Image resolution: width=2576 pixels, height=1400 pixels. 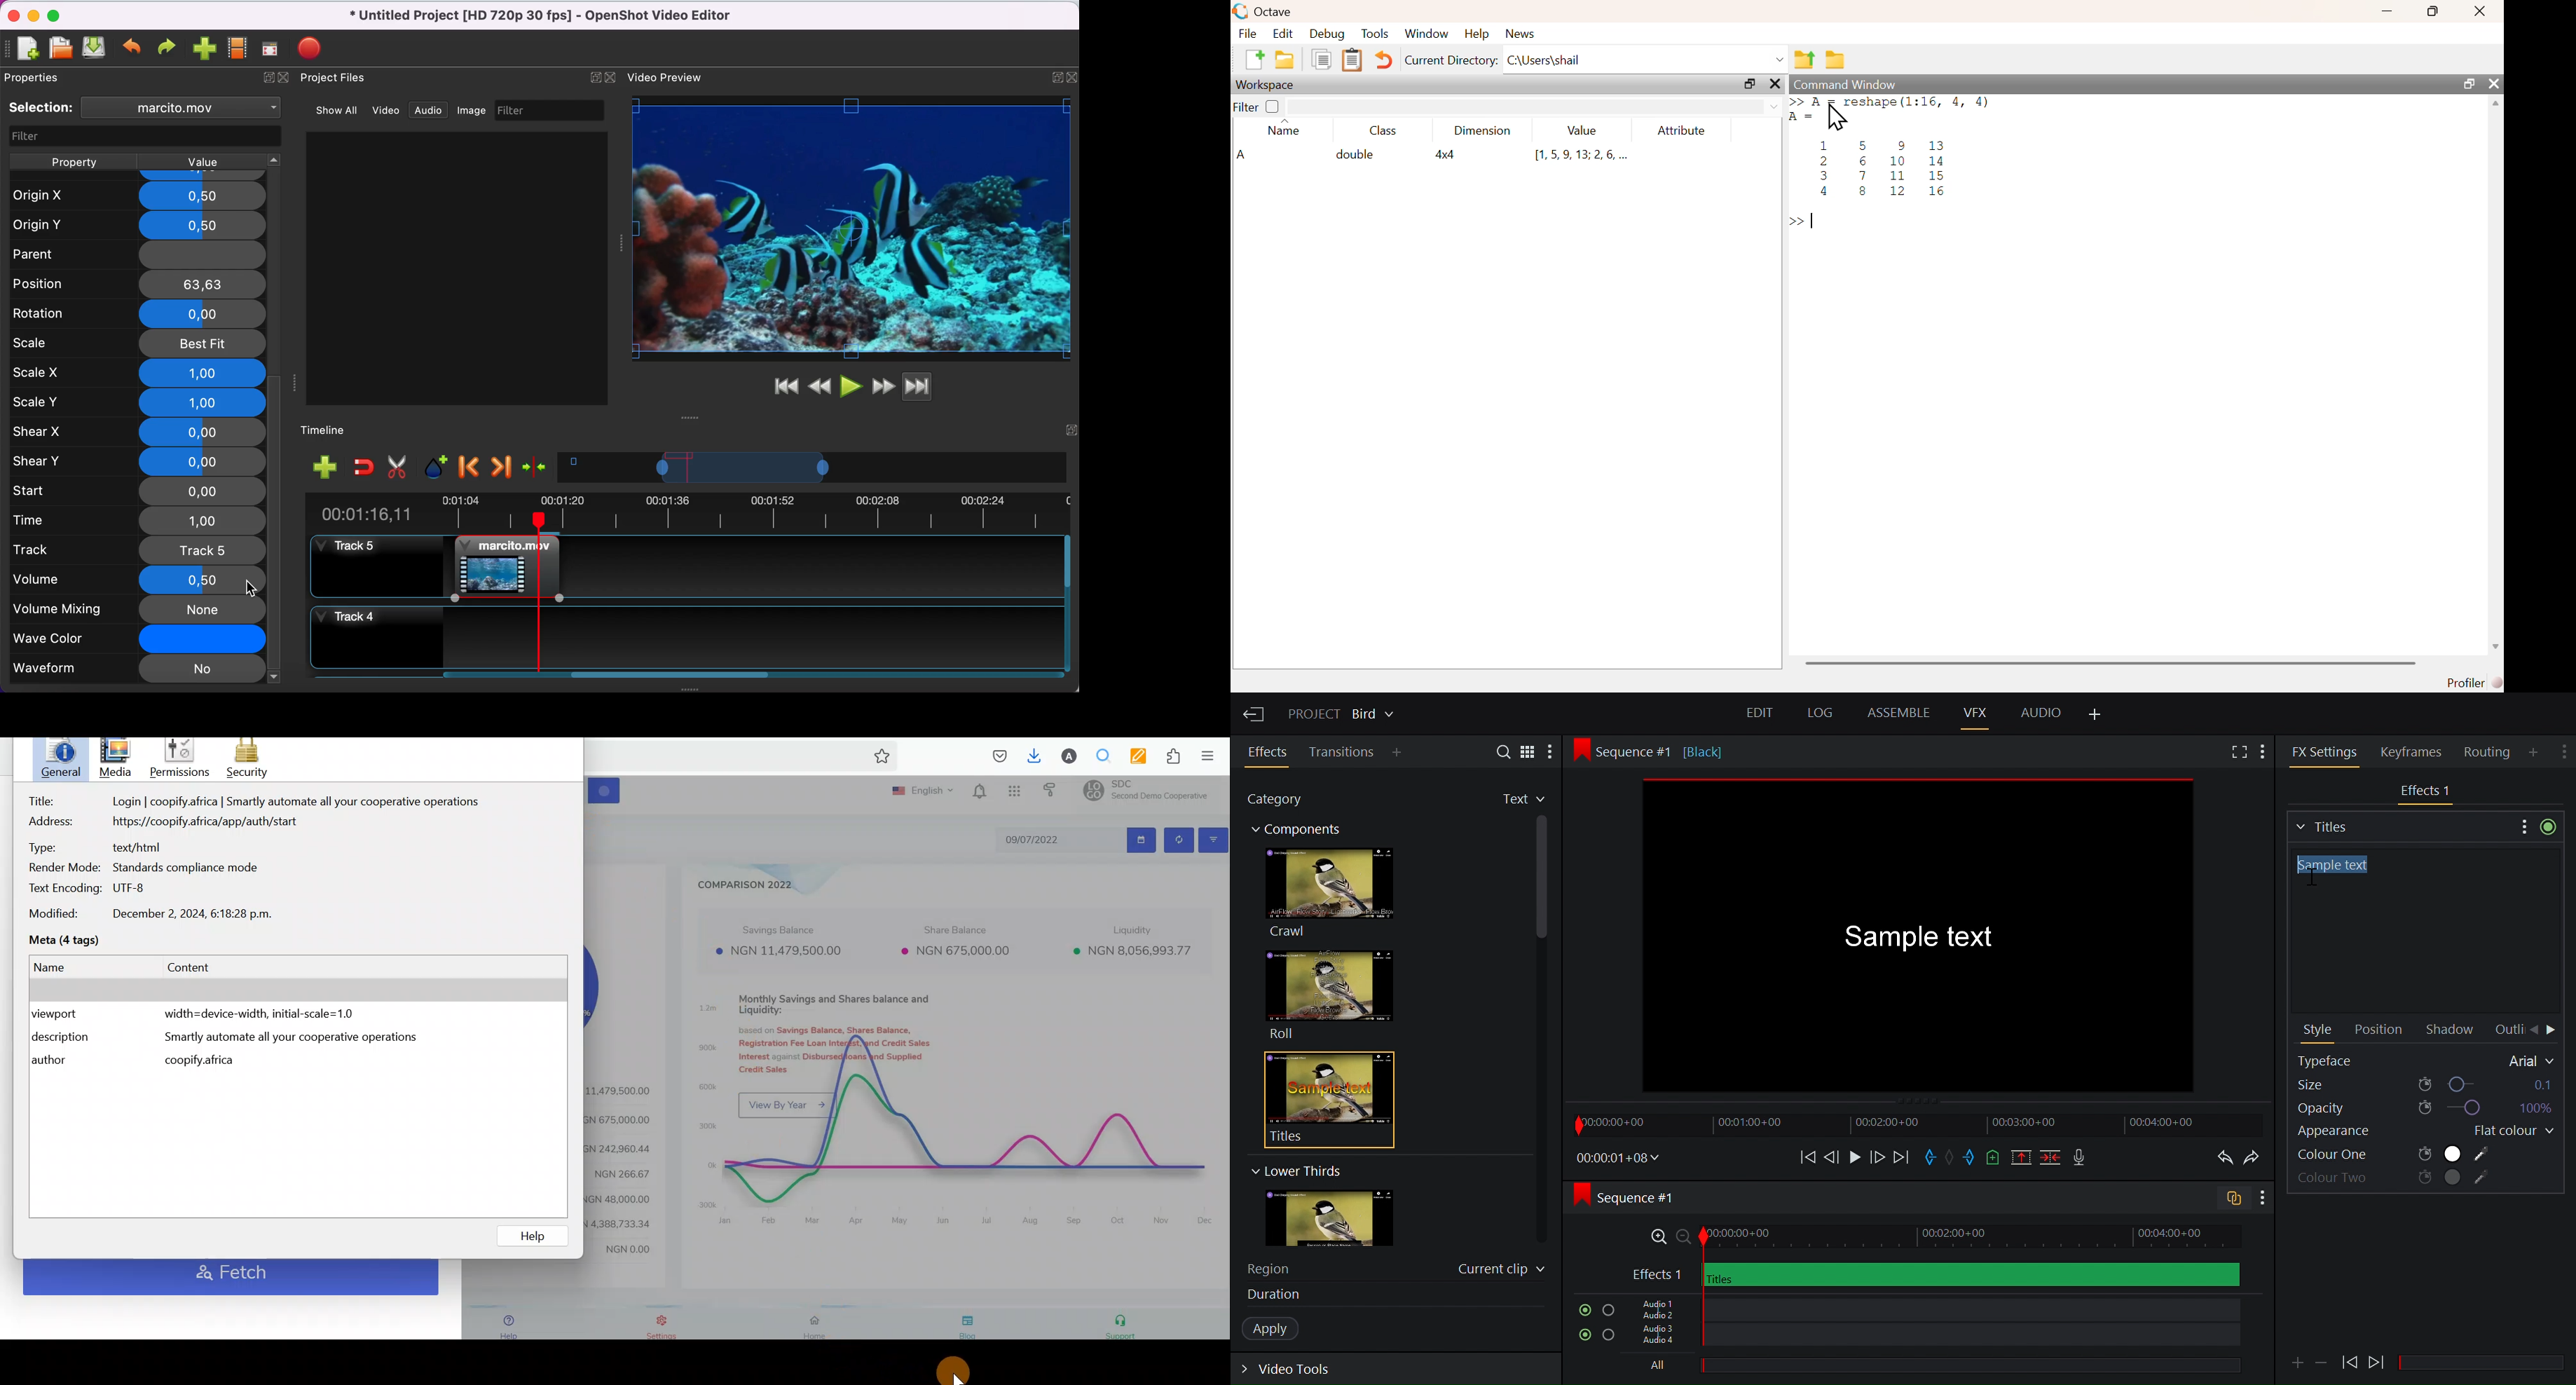 I want to click on More, so click(x=1555, y=752).